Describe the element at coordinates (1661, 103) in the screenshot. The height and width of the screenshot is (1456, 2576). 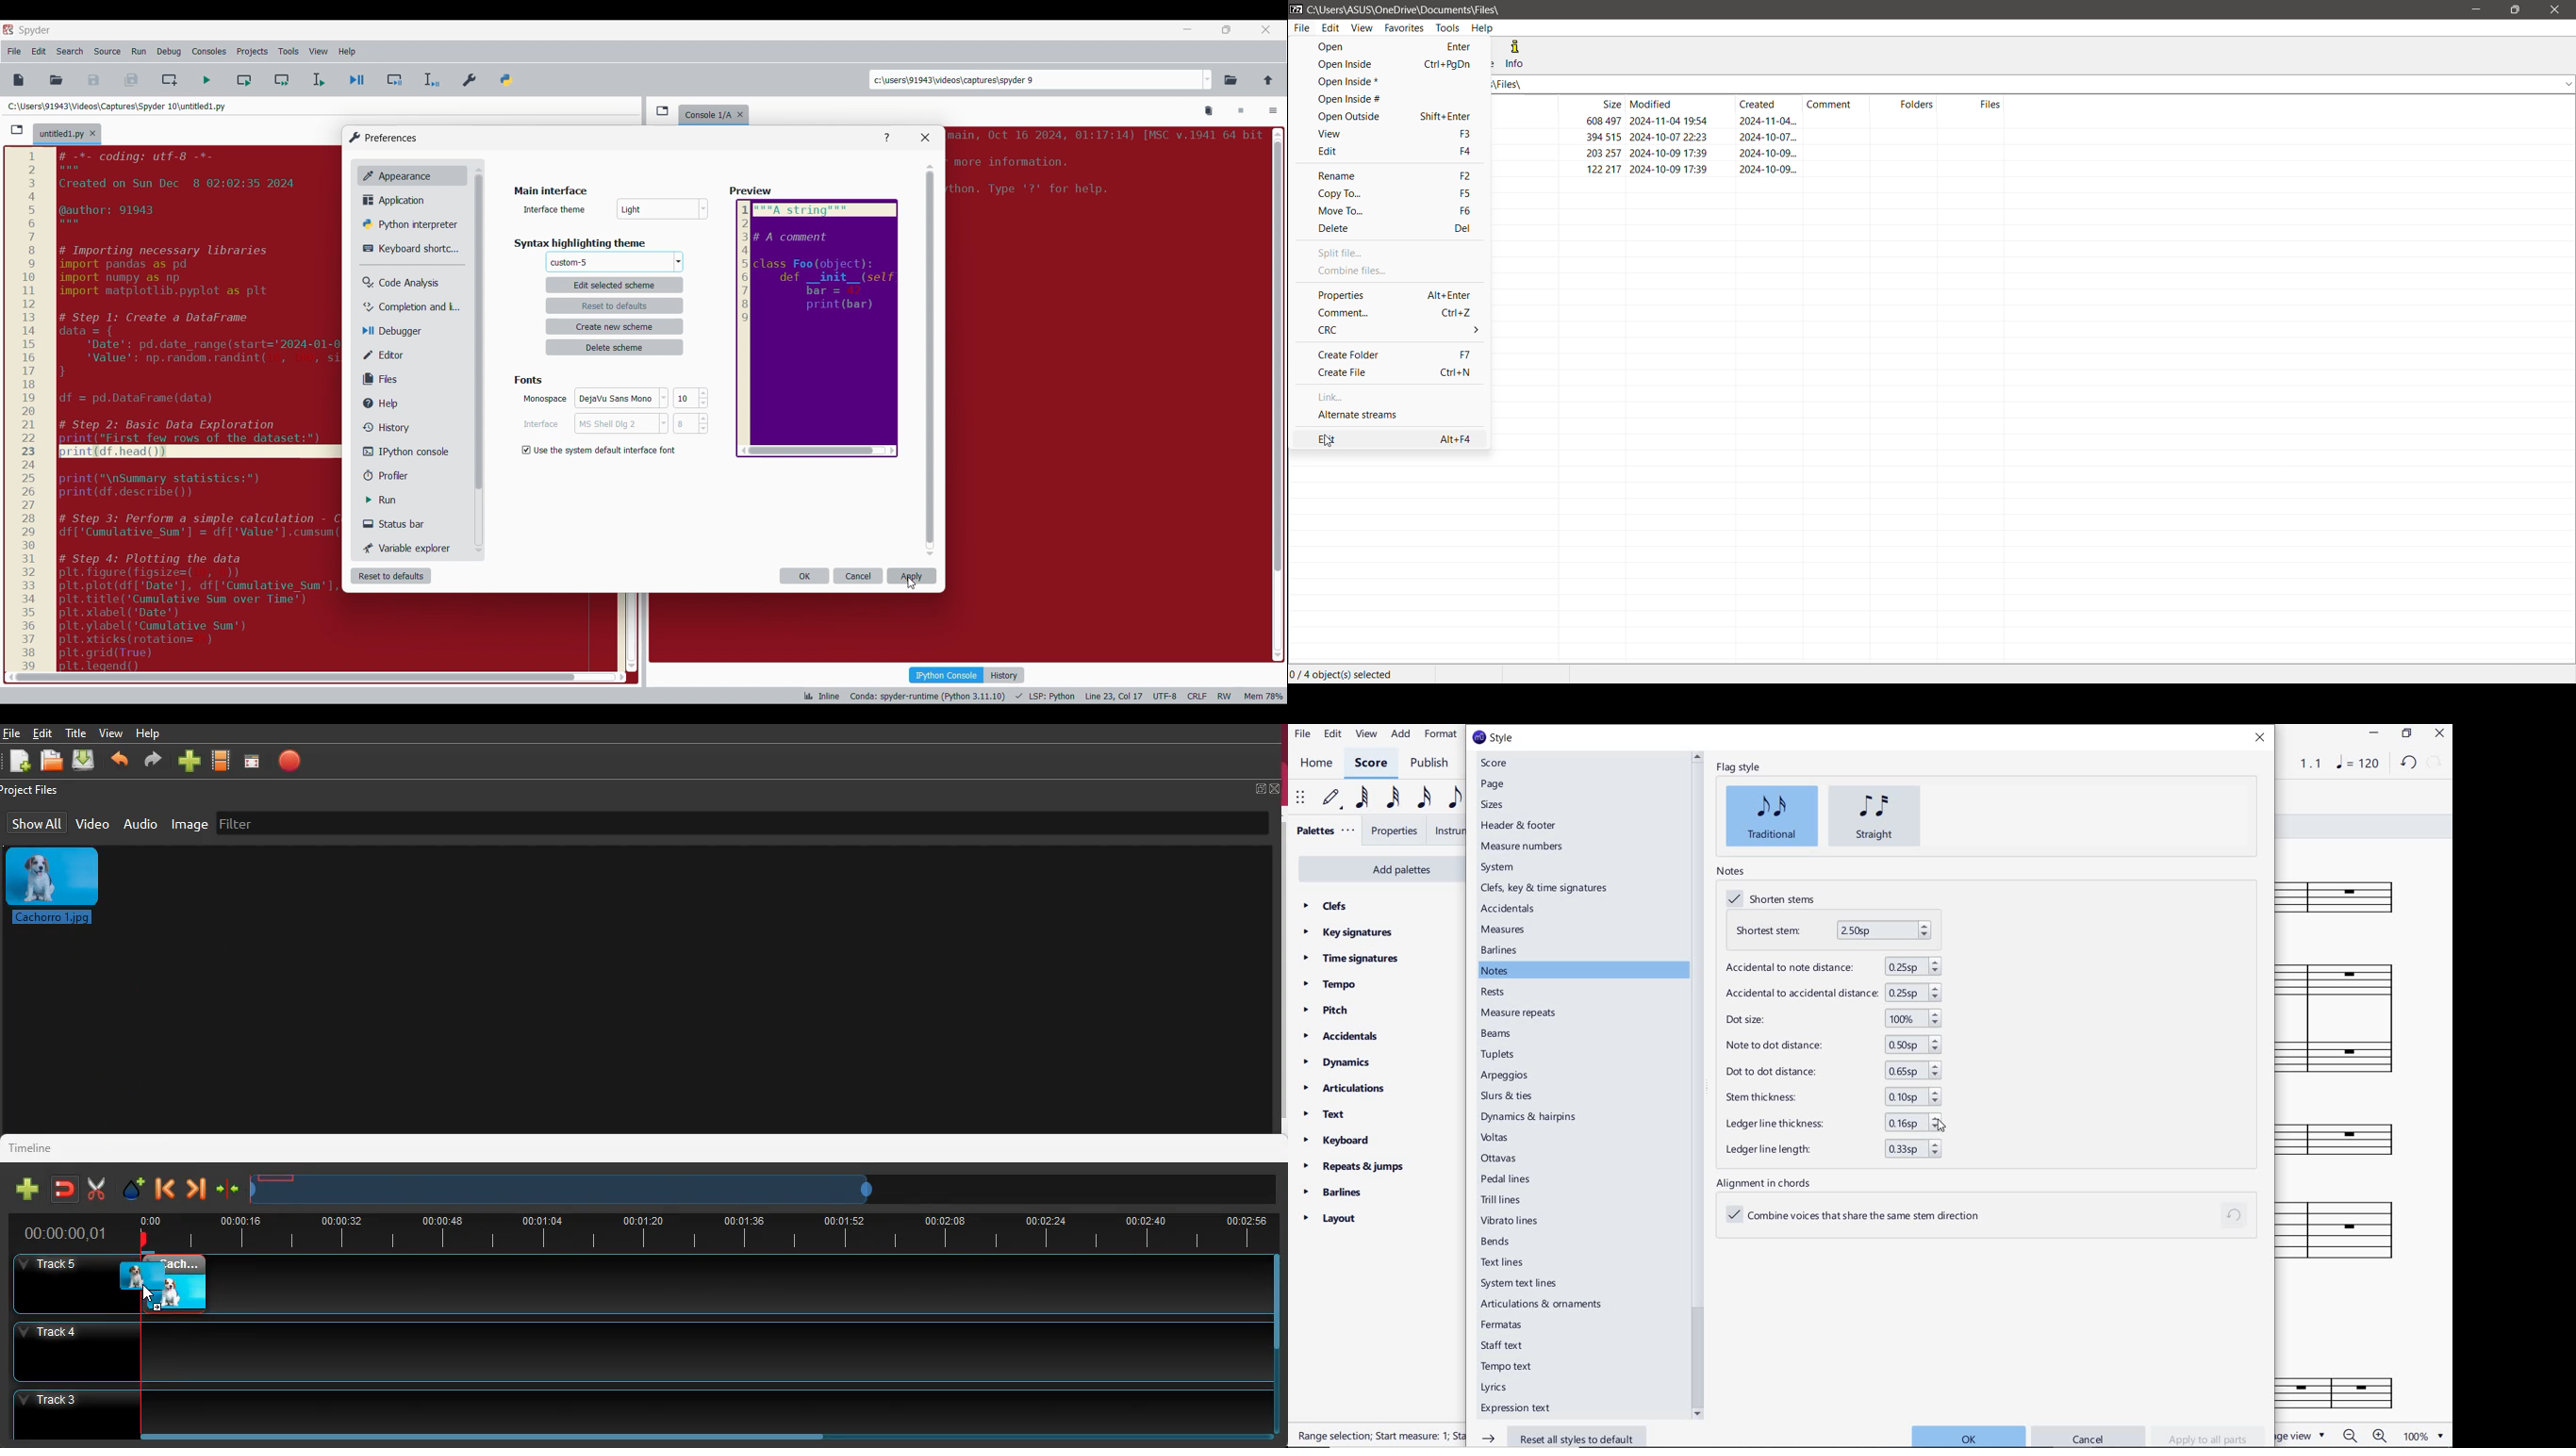
I see `Modified` at that location.